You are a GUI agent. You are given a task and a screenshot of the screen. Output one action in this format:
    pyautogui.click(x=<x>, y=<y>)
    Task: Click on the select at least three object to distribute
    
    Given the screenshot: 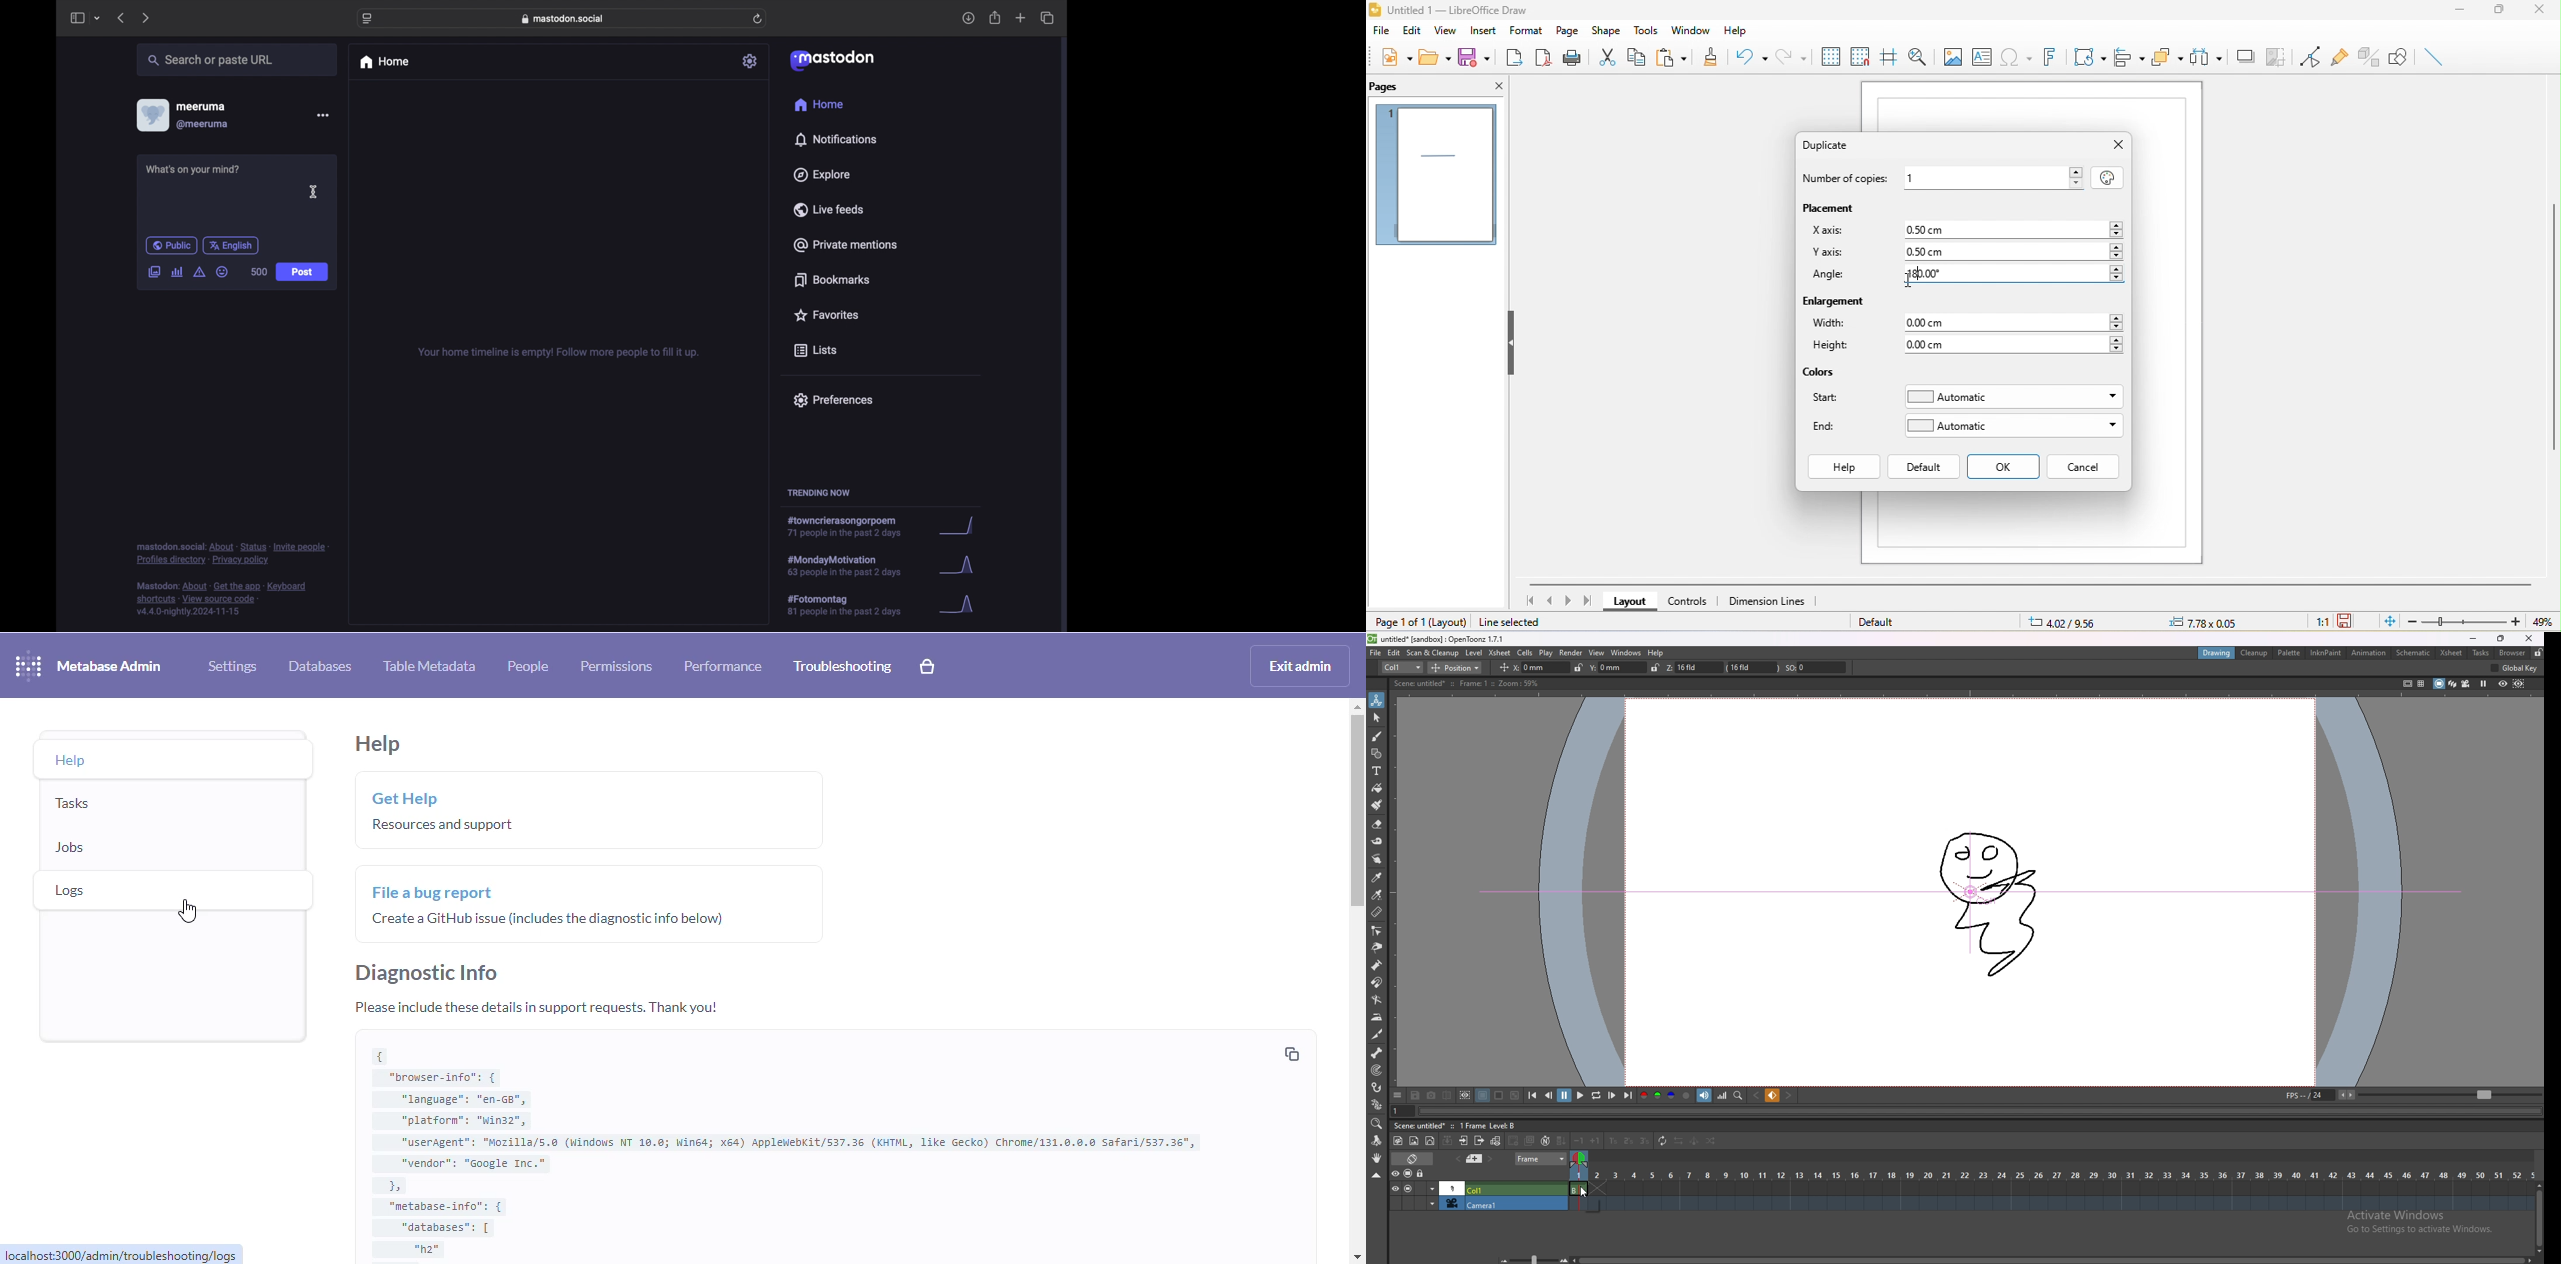 What is the action you would take?
    pyautogui.click(x=2208, y=60)
    